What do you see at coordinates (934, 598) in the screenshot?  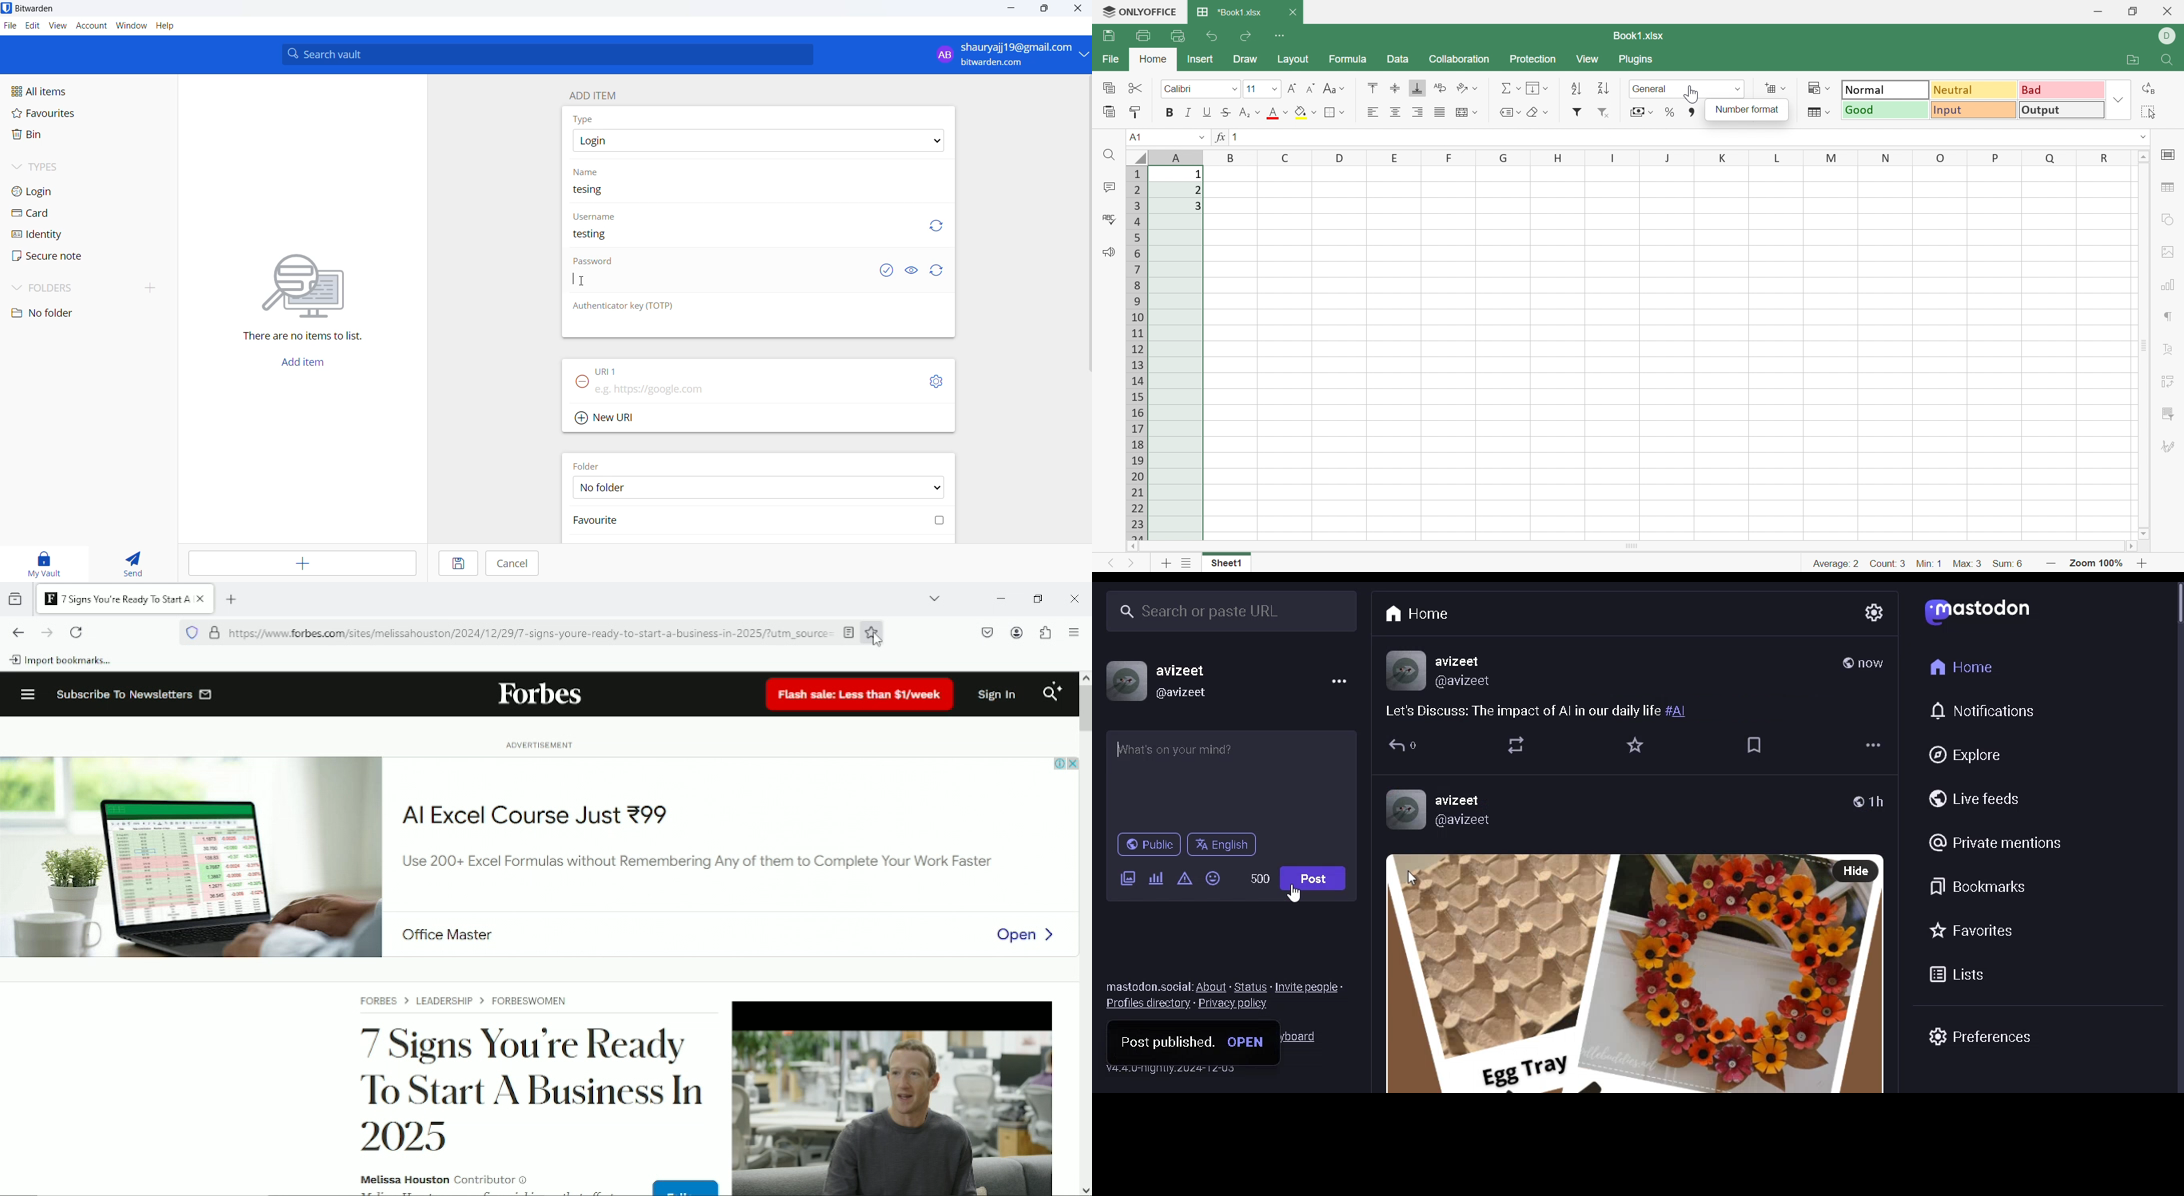 I see `list all tabs` at bounding box center [934, 598].